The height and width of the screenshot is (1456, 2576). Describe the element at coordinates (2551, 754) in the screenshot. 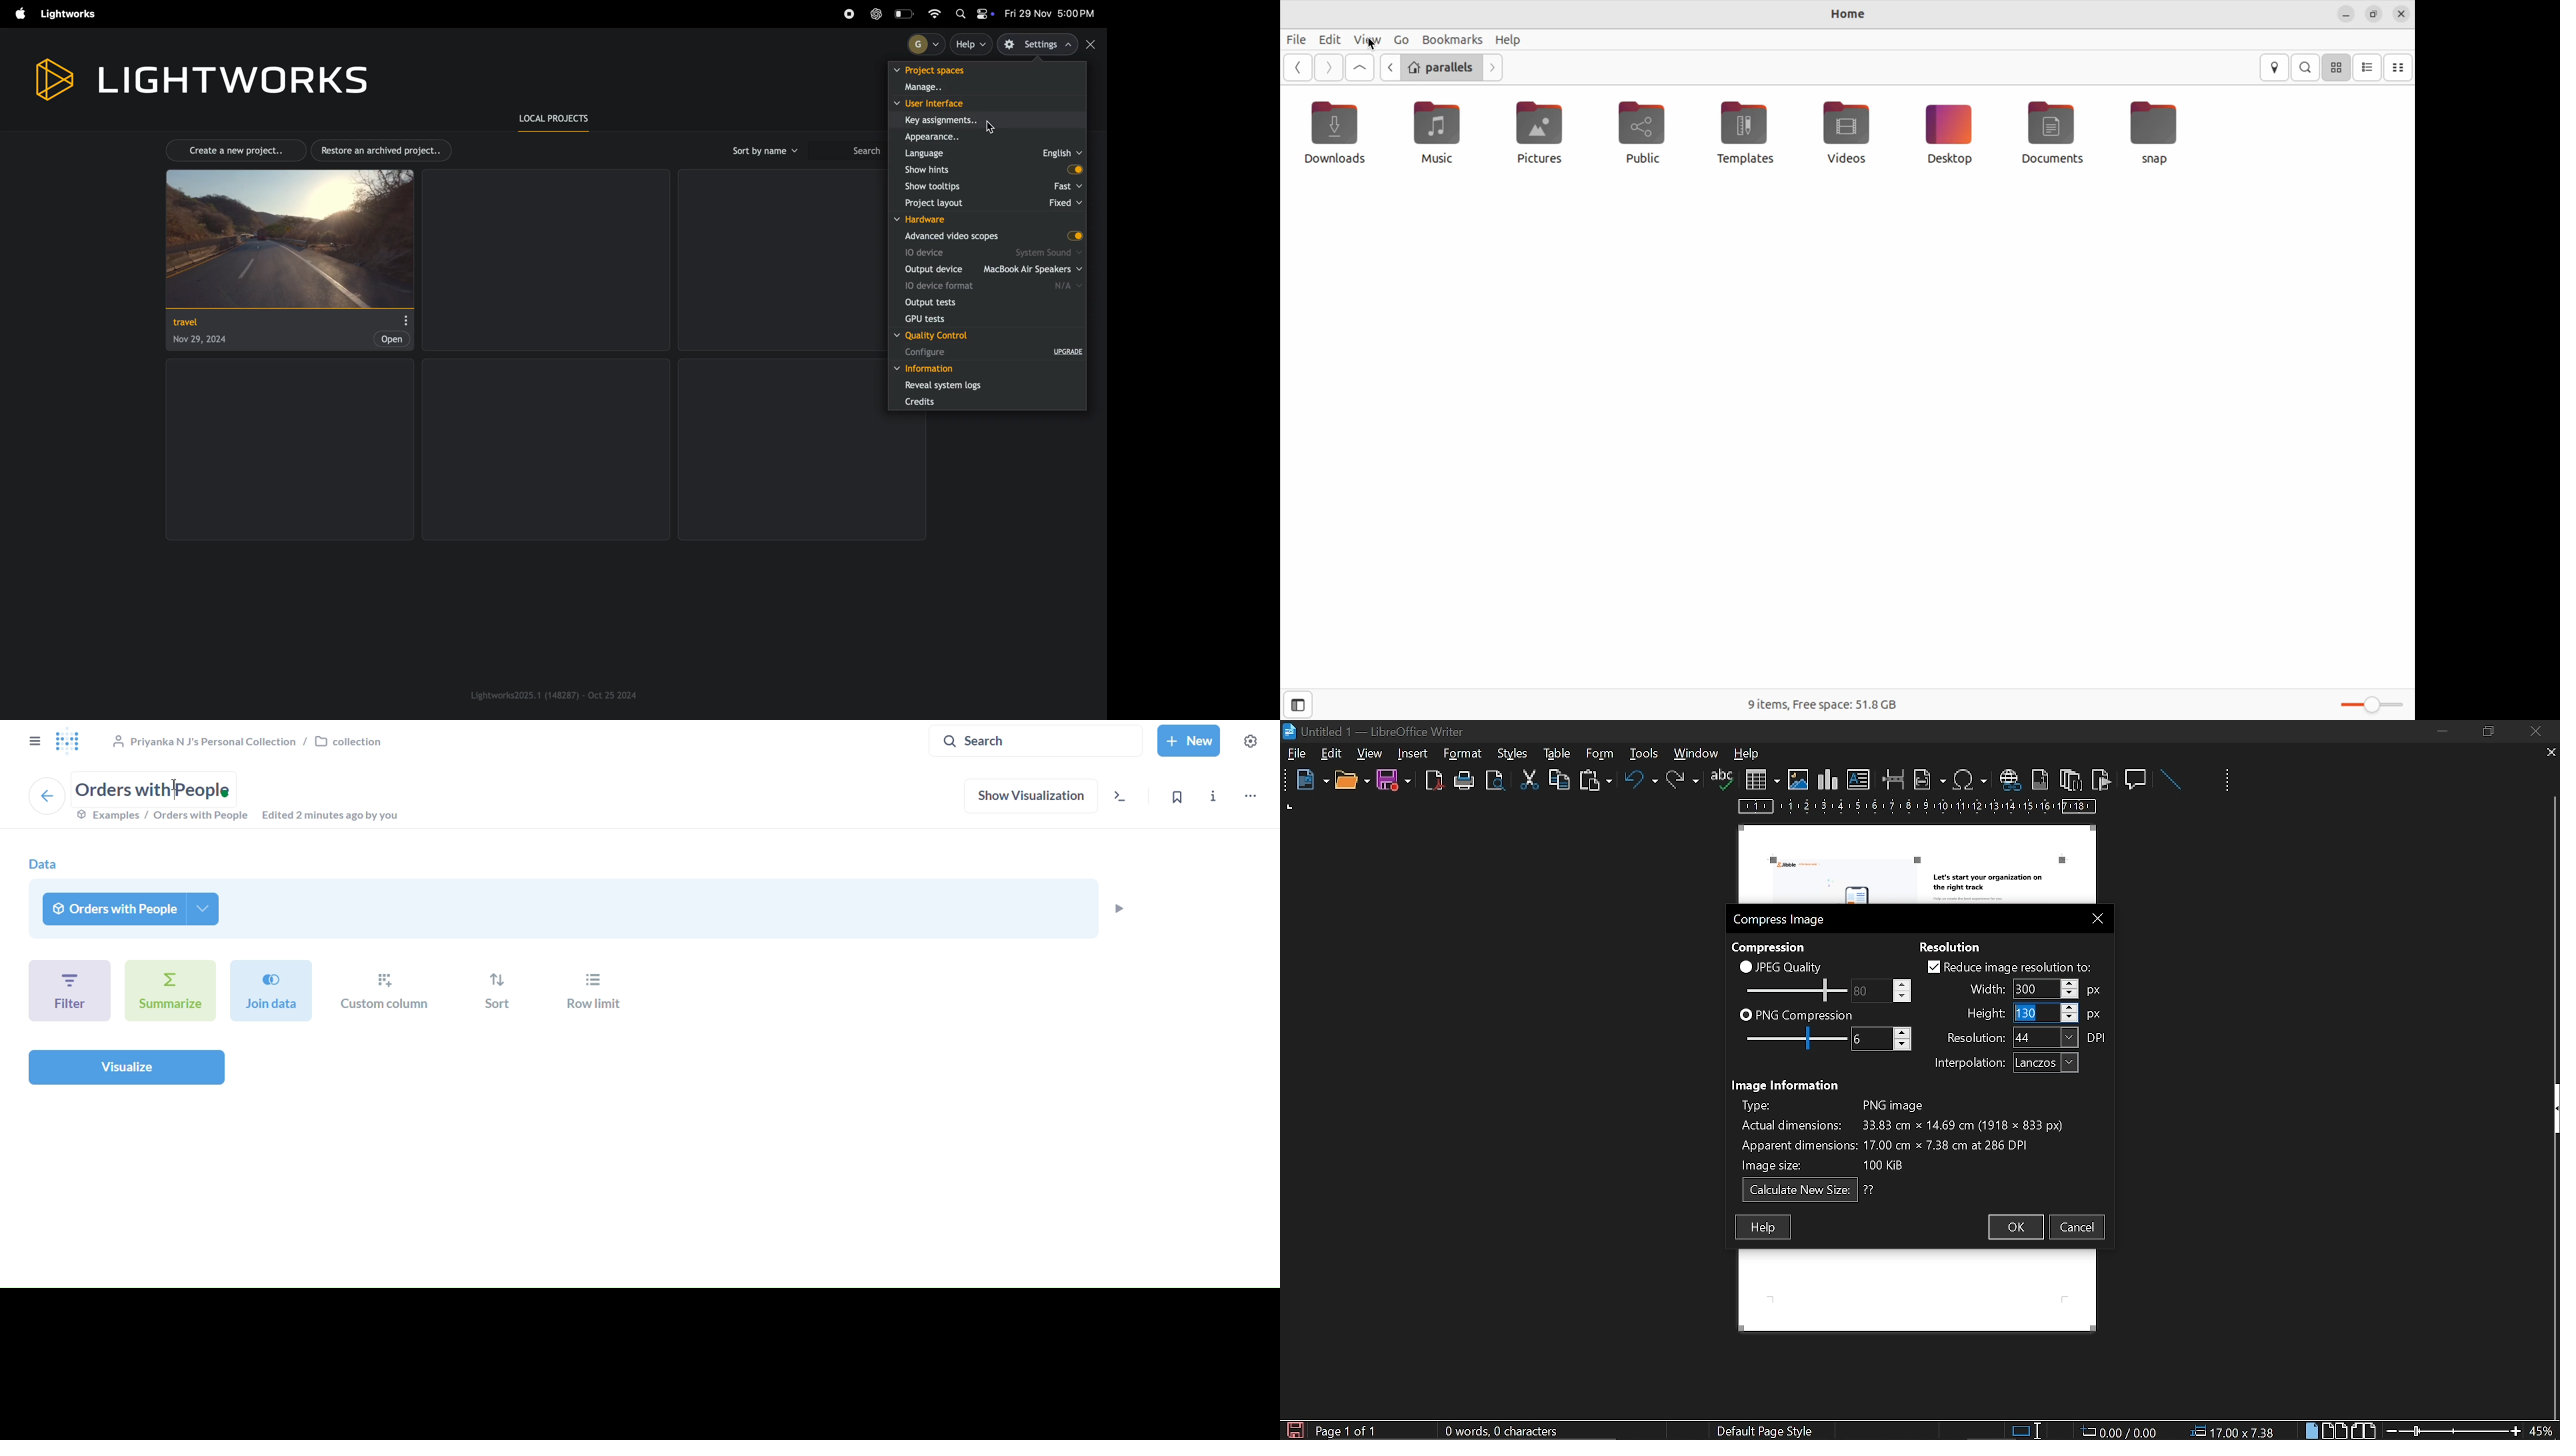

I see `close tab` at that location.